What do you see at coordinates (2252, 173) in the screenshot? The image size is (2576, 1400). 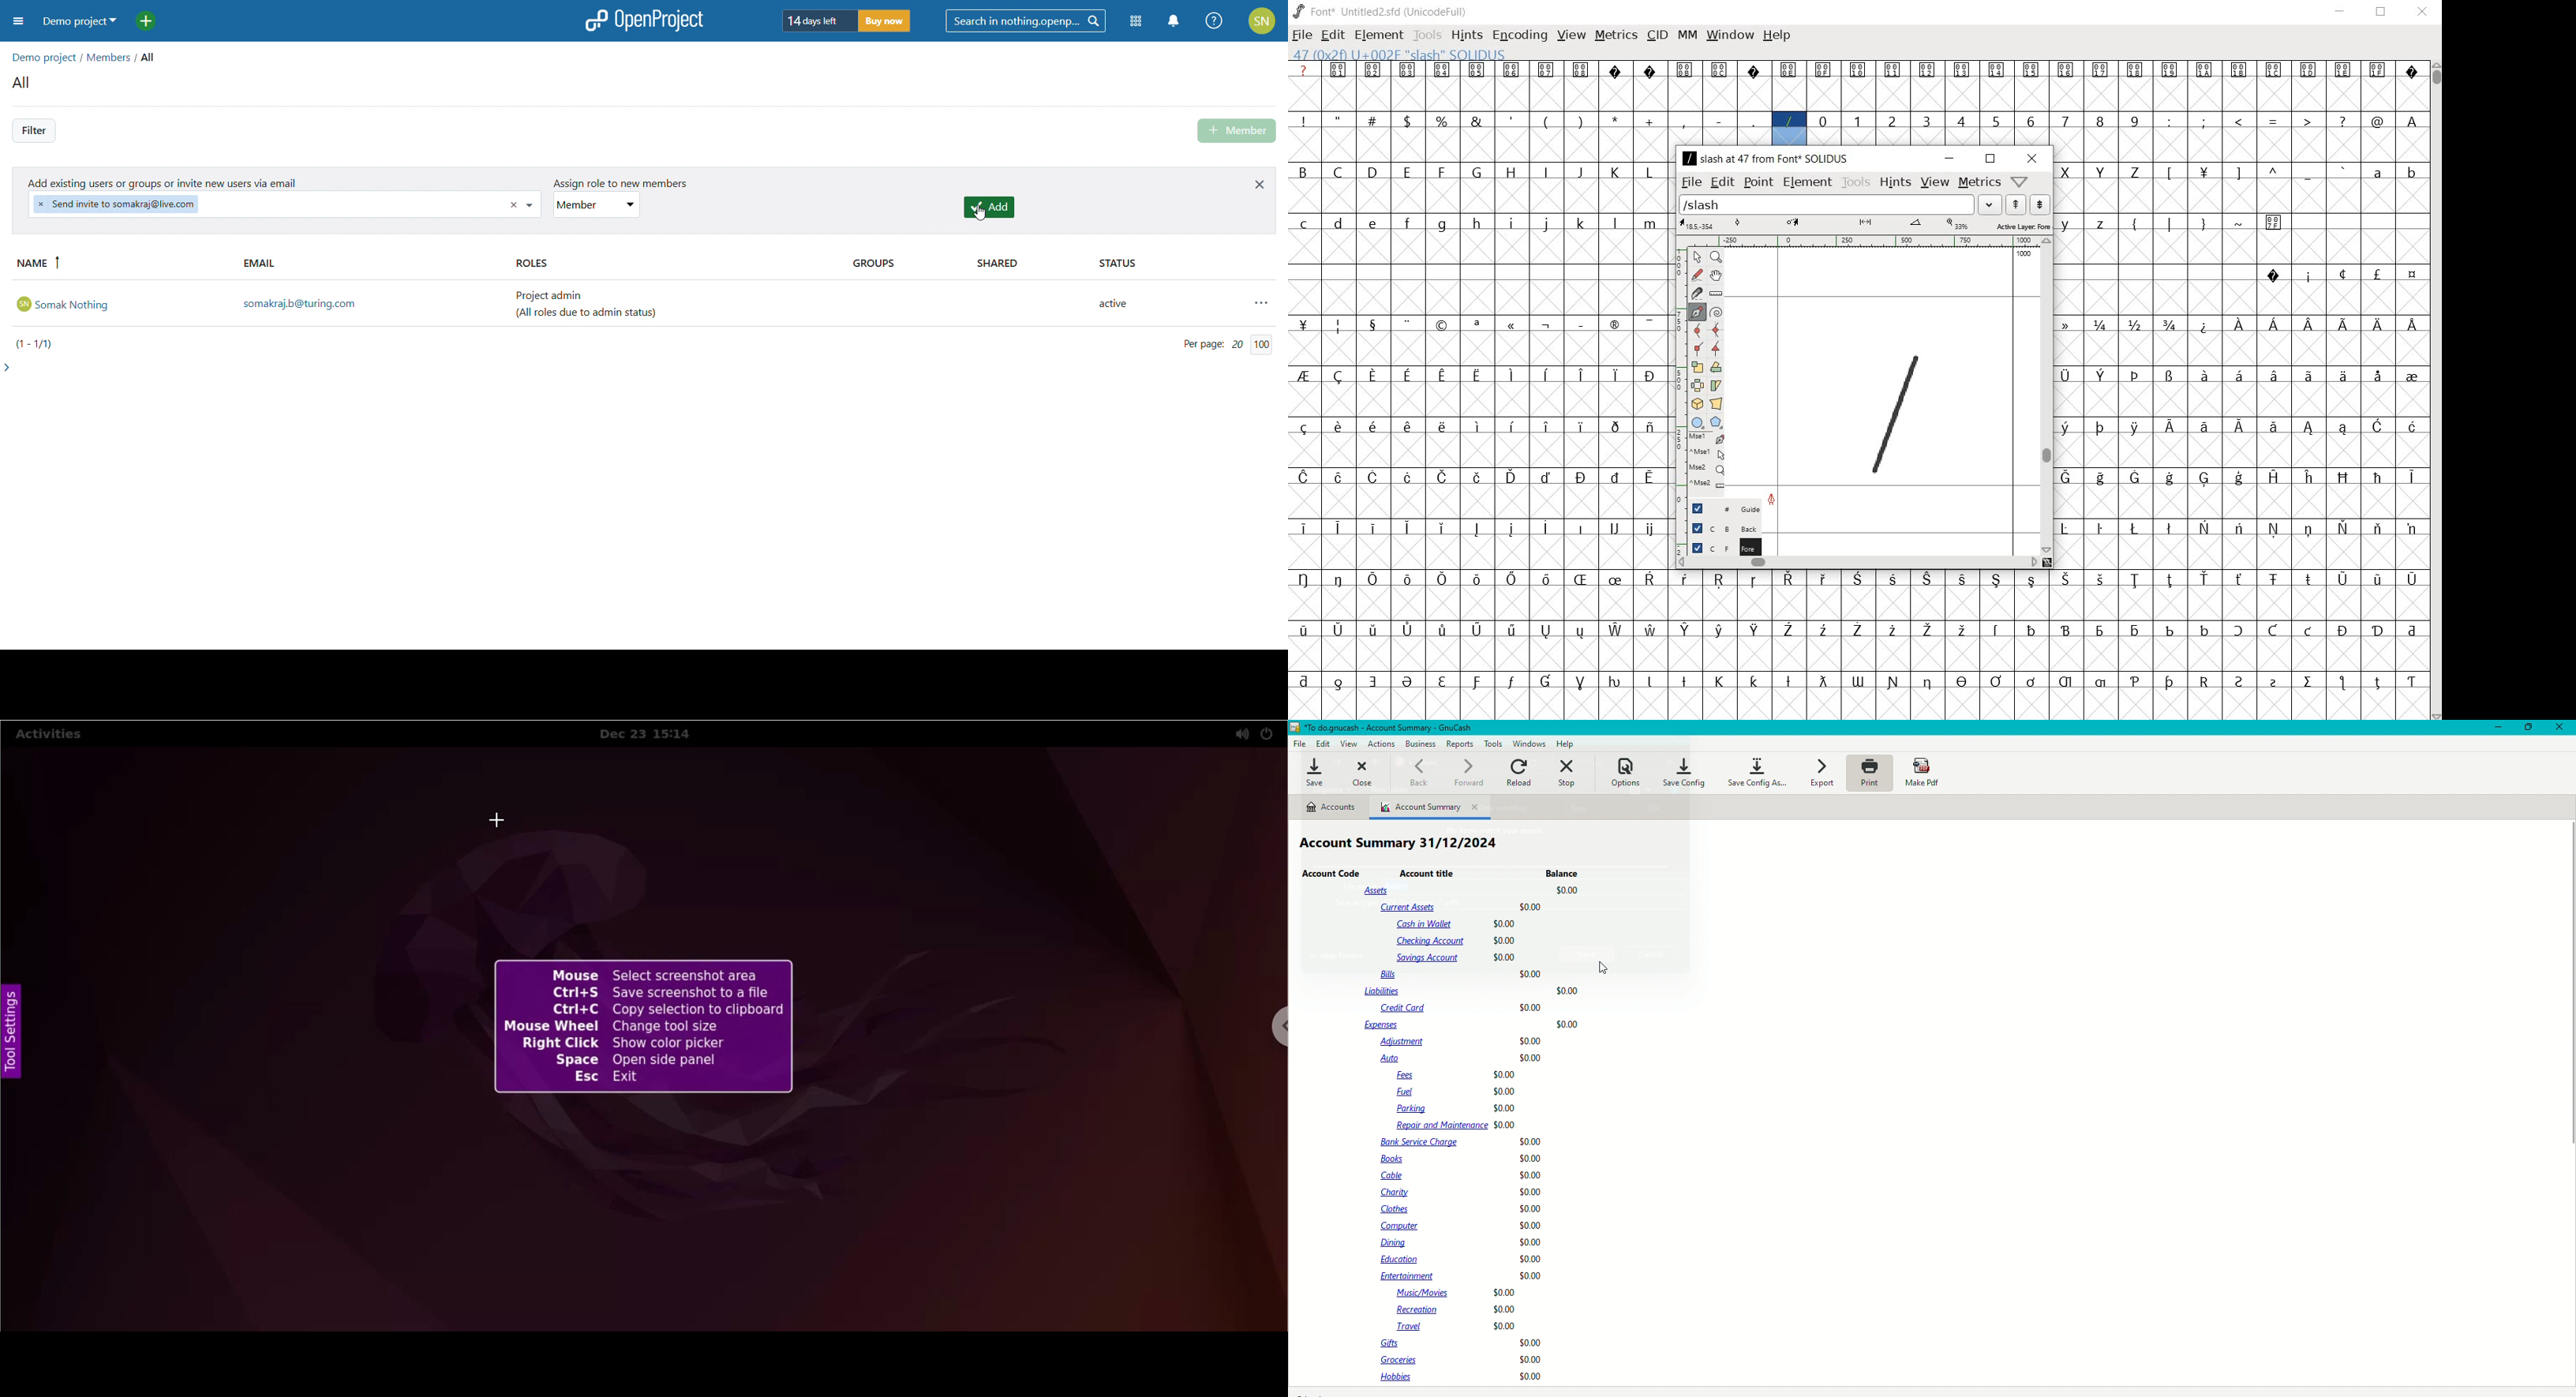 I see `symbols` at bounding box center [2252, 173].